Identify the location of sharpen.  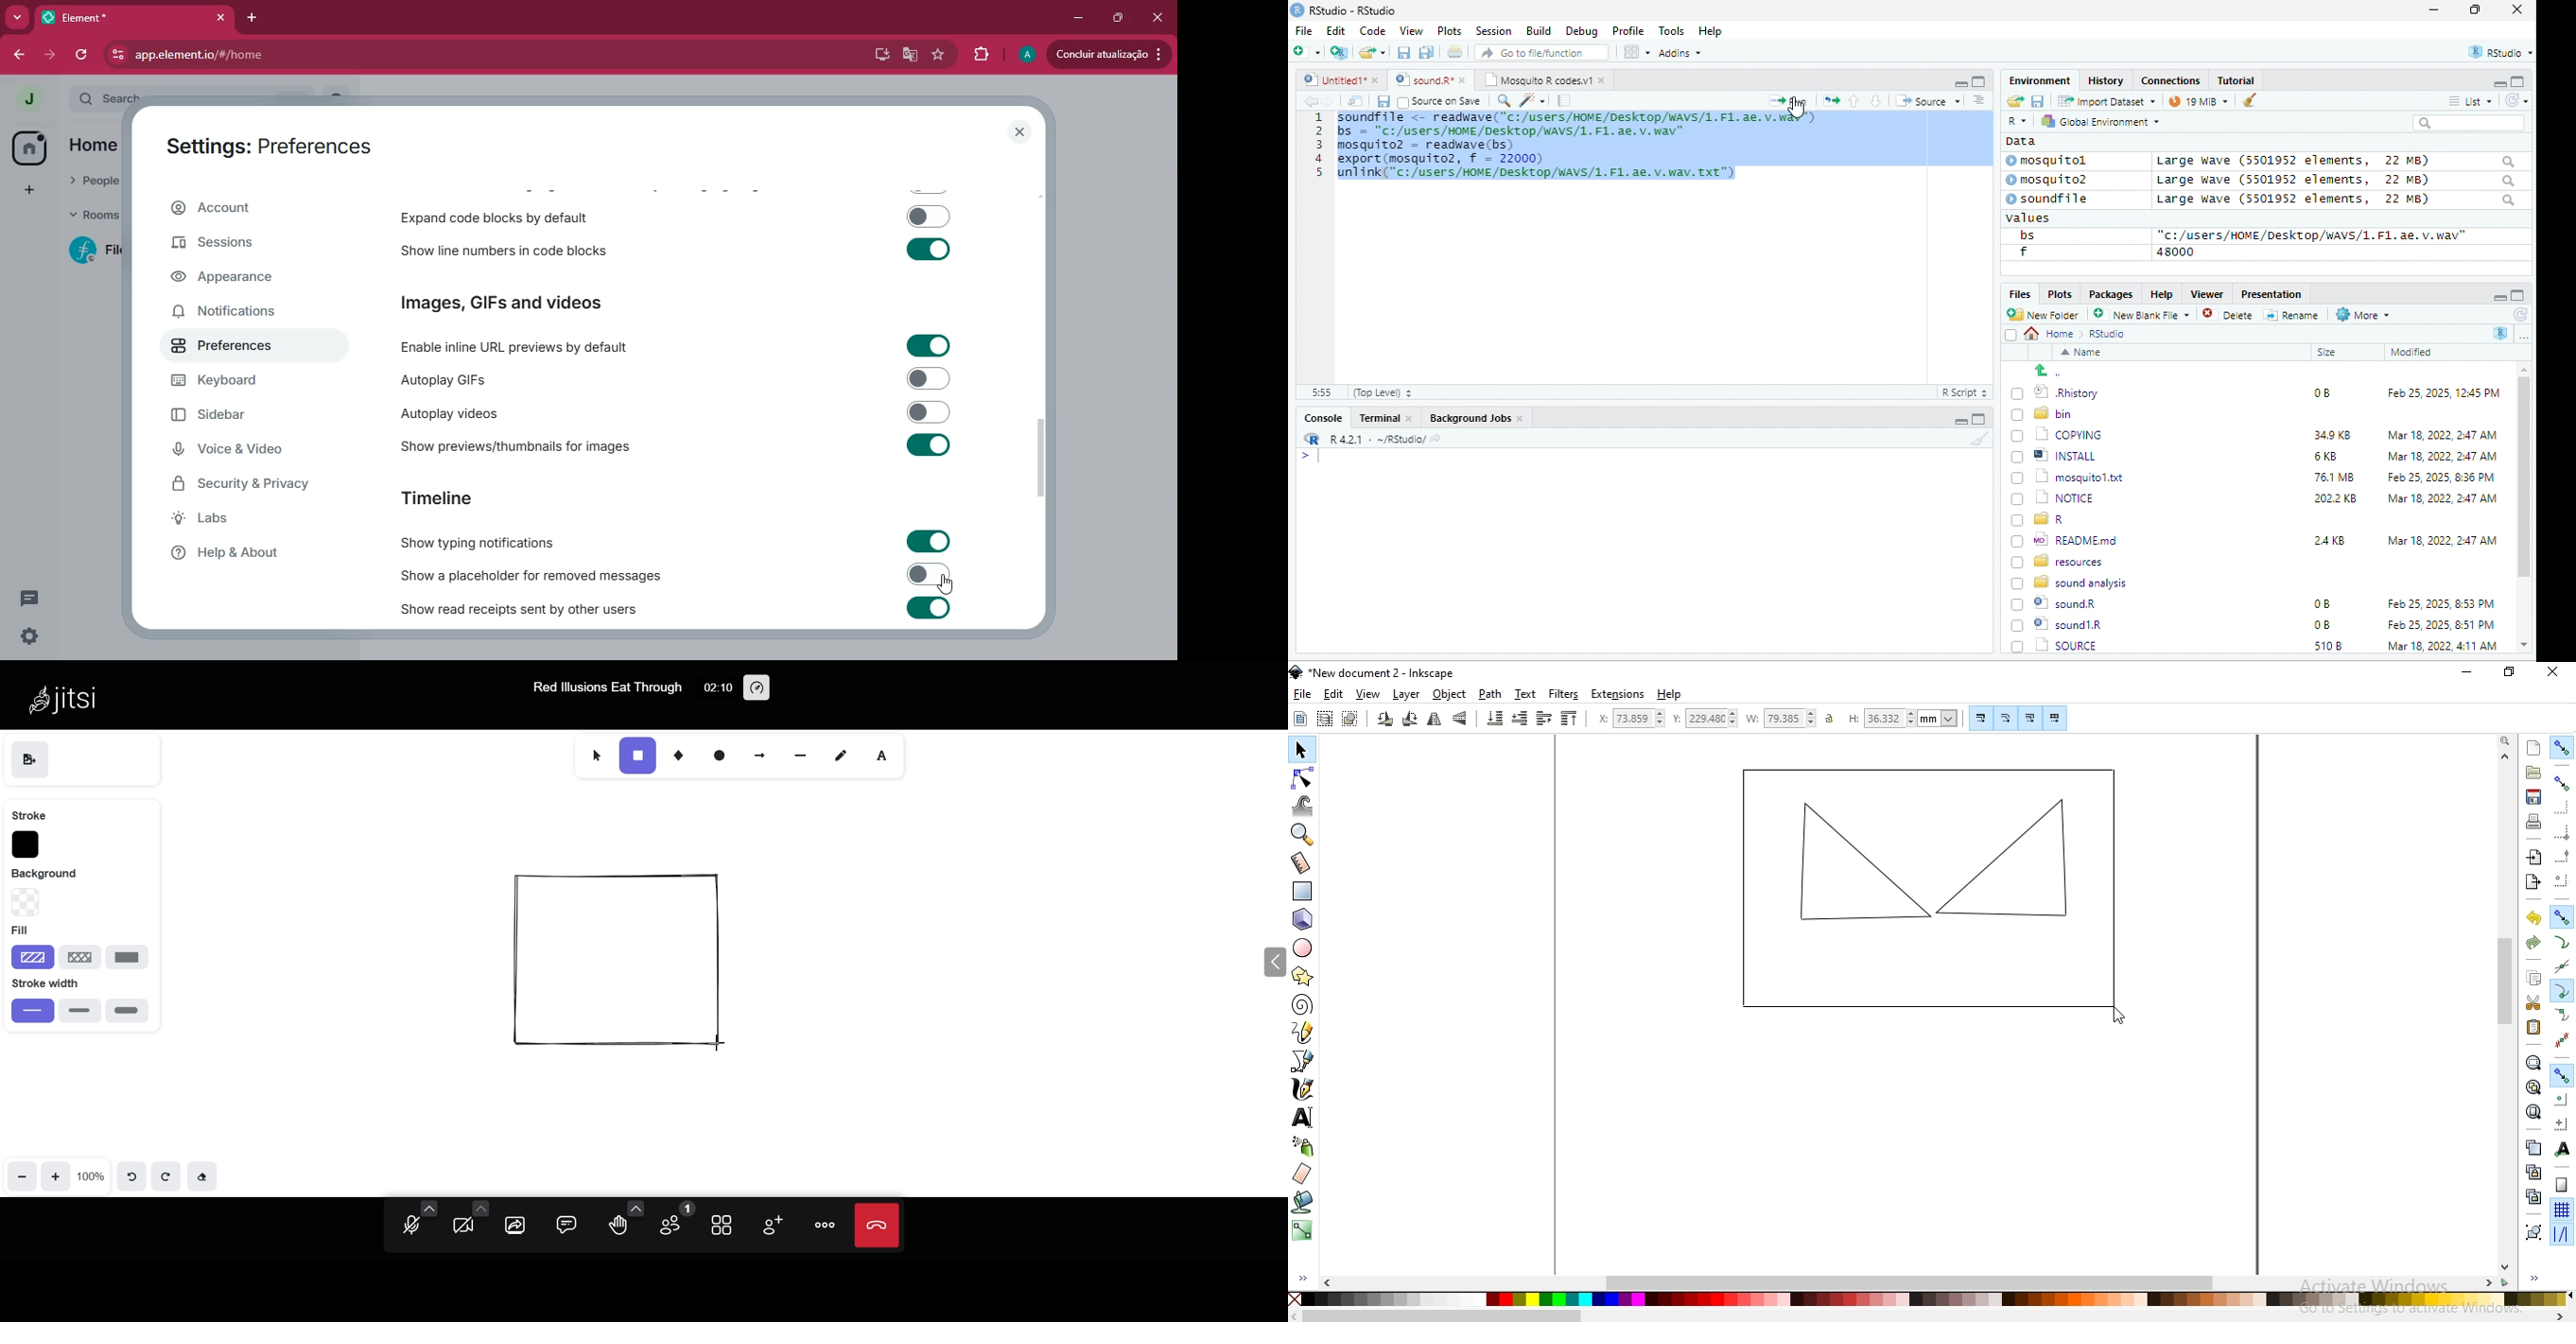
(1533, 100).